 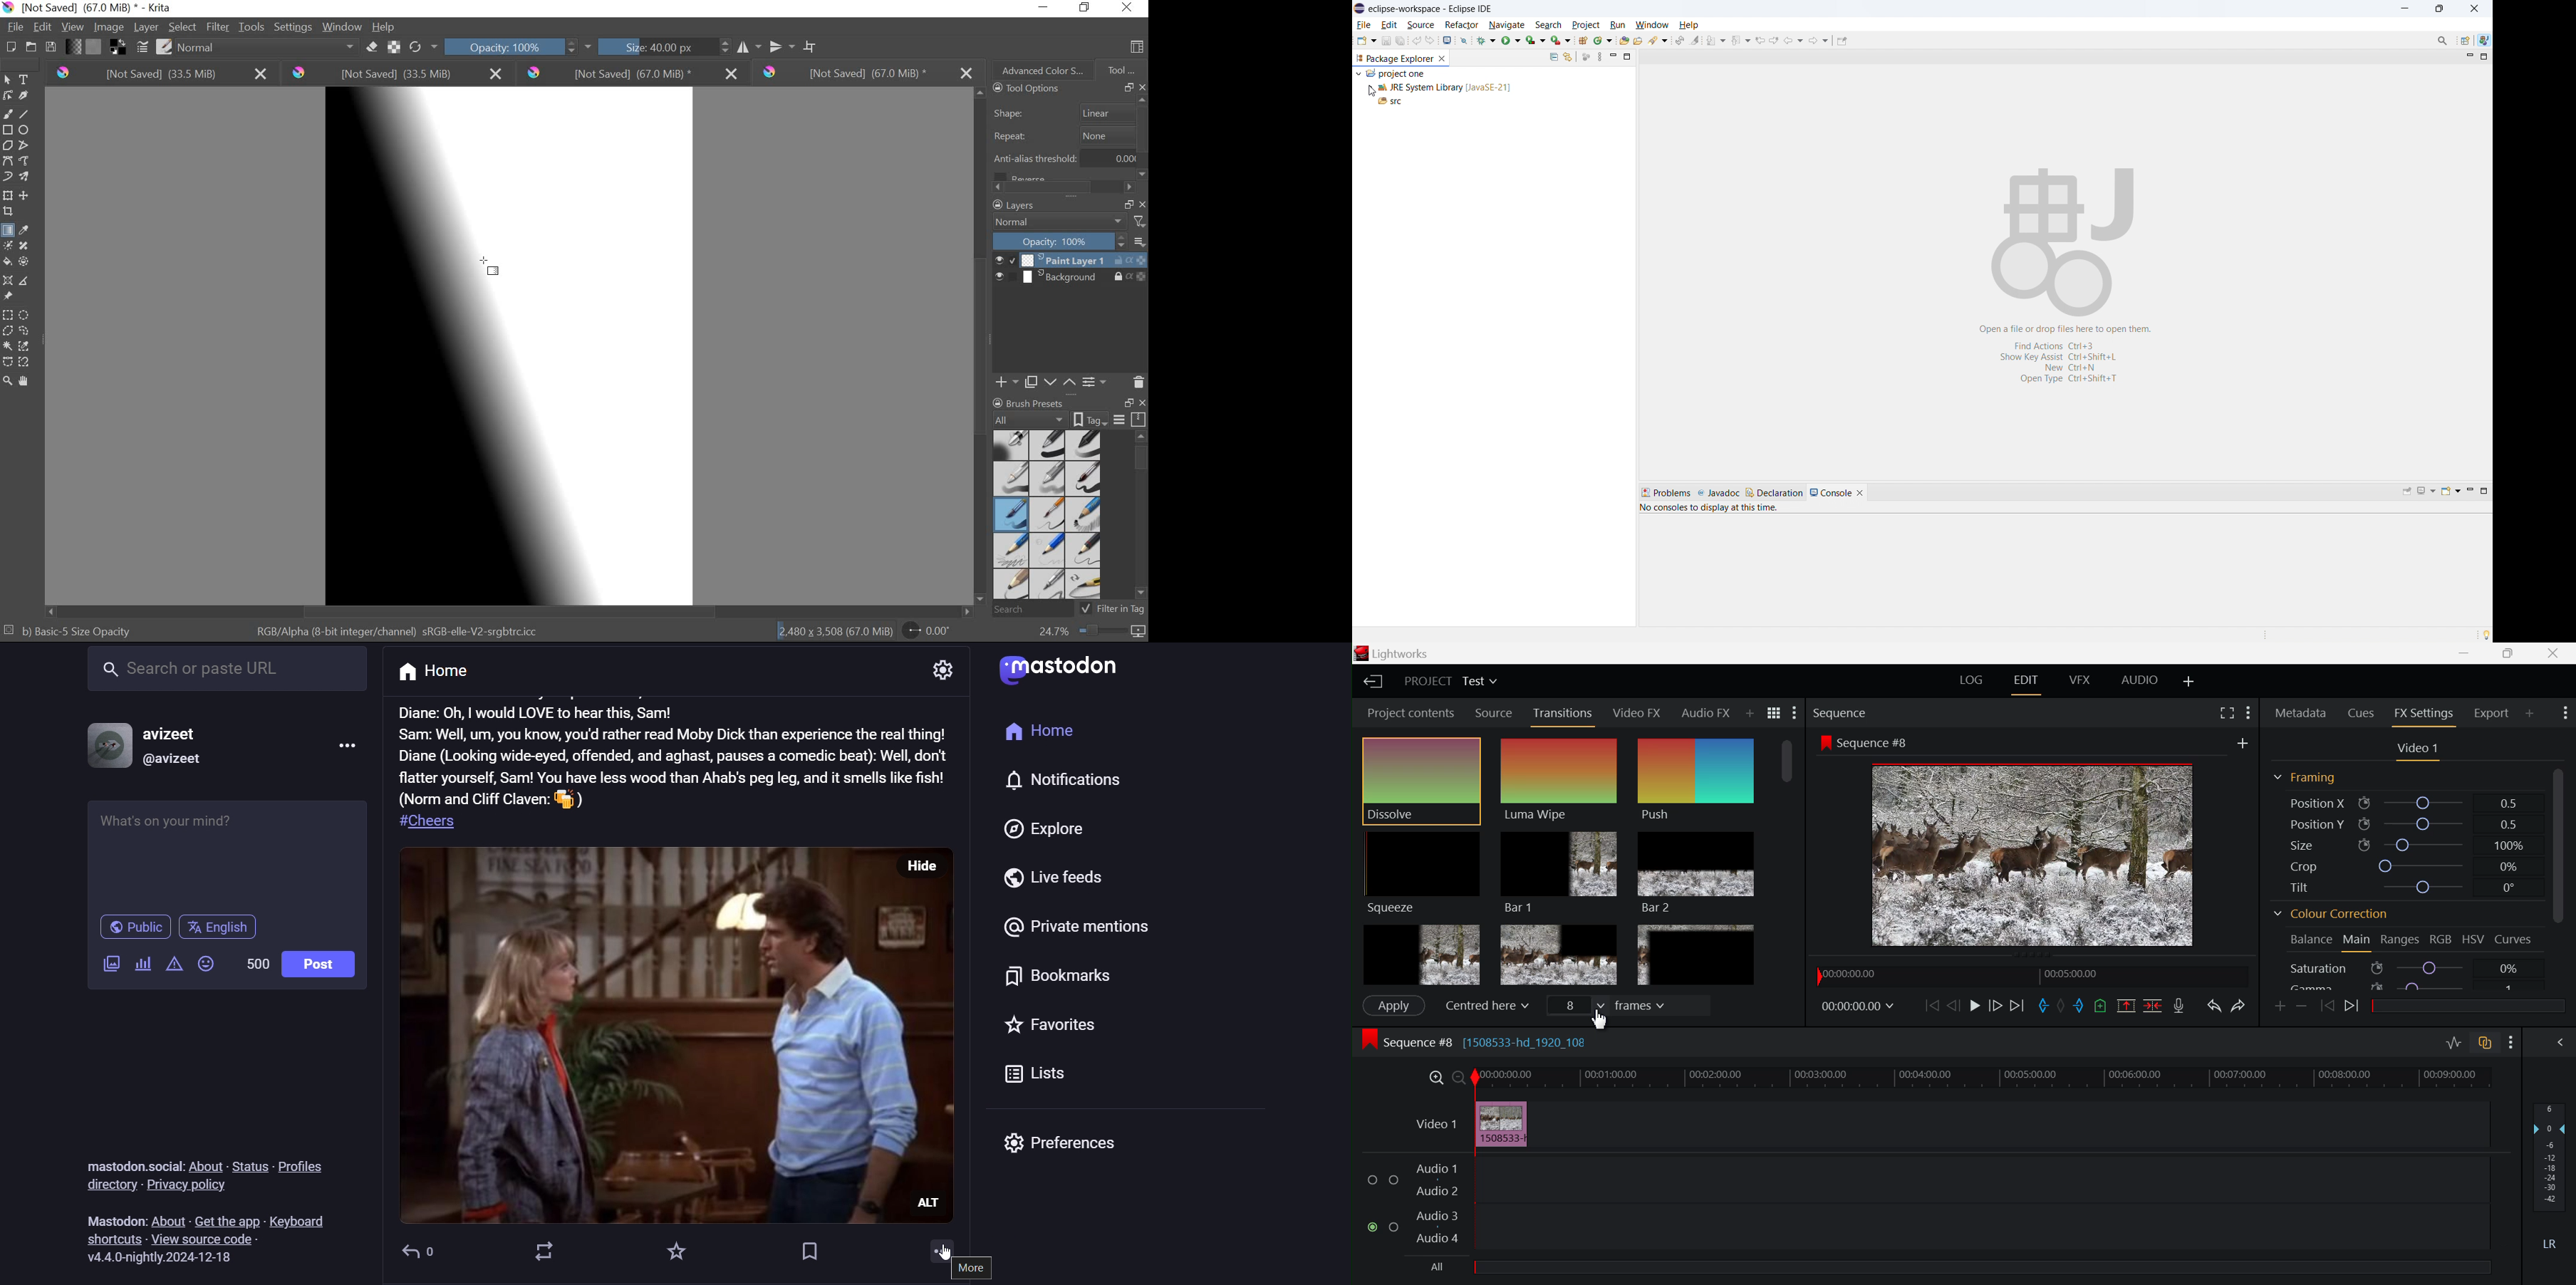 What do you see at coordinates (1557, 872) in the screenshot?
I see `Bar 1` at bounding box center [1557, 872].